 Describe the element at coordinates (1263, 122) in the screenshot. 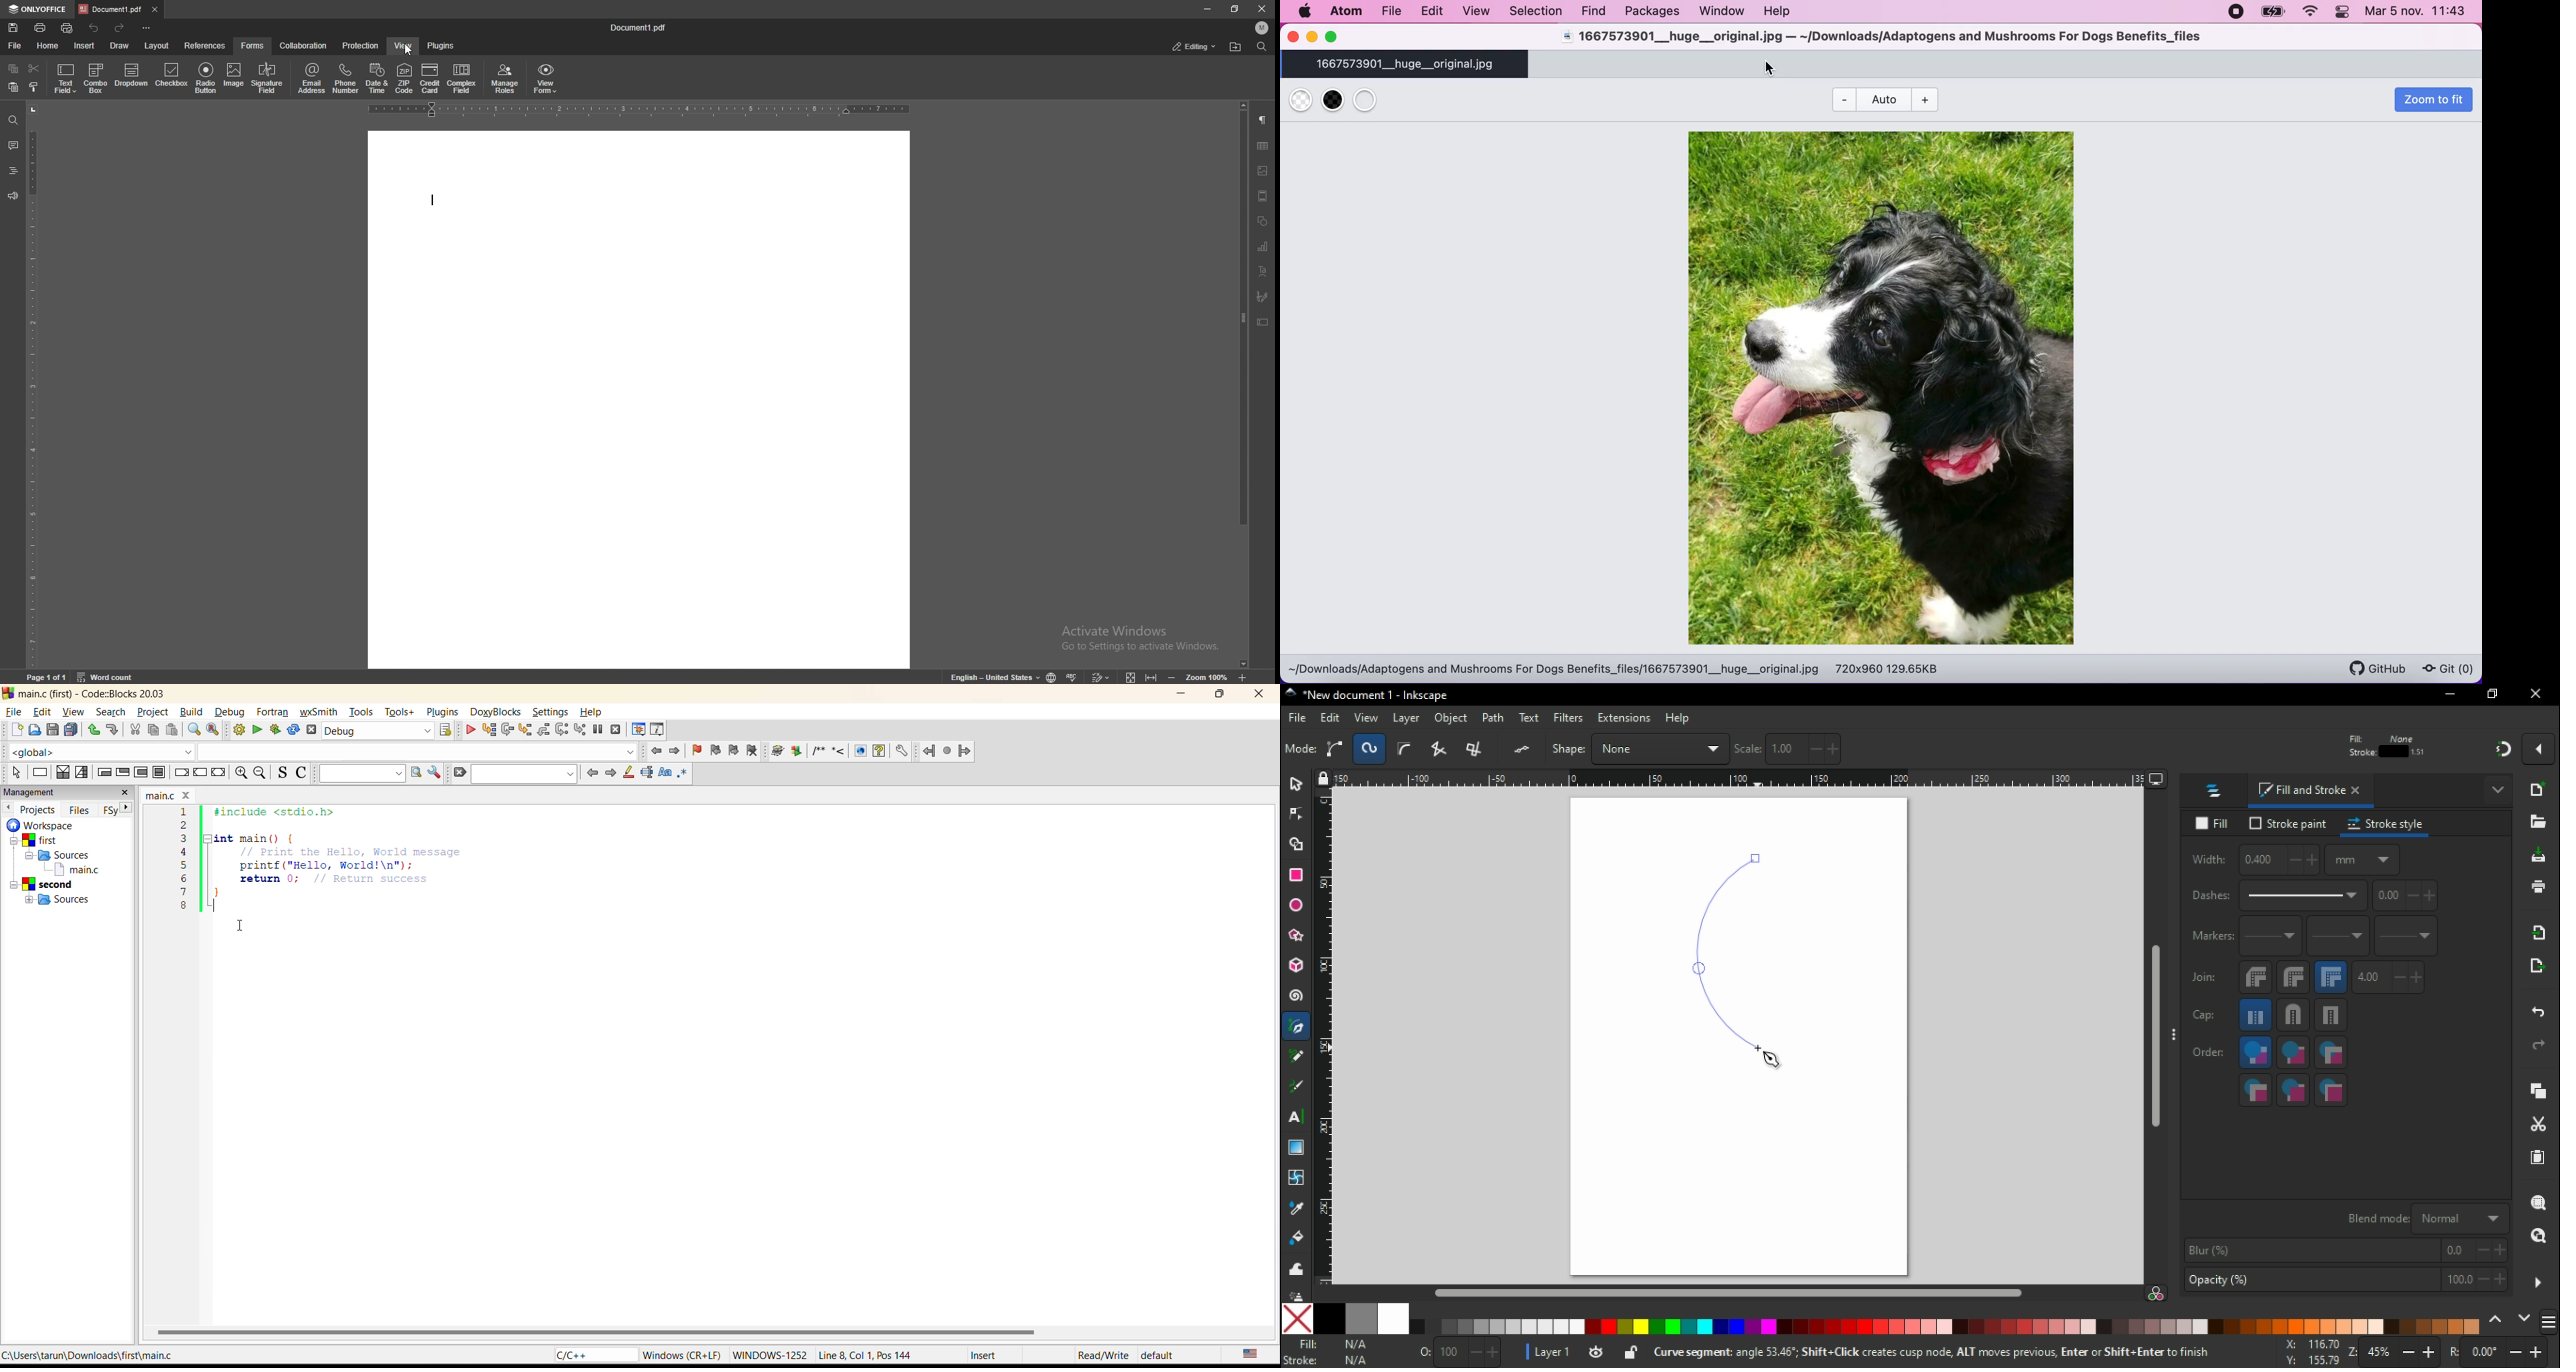

I see `paragraph` at that location.